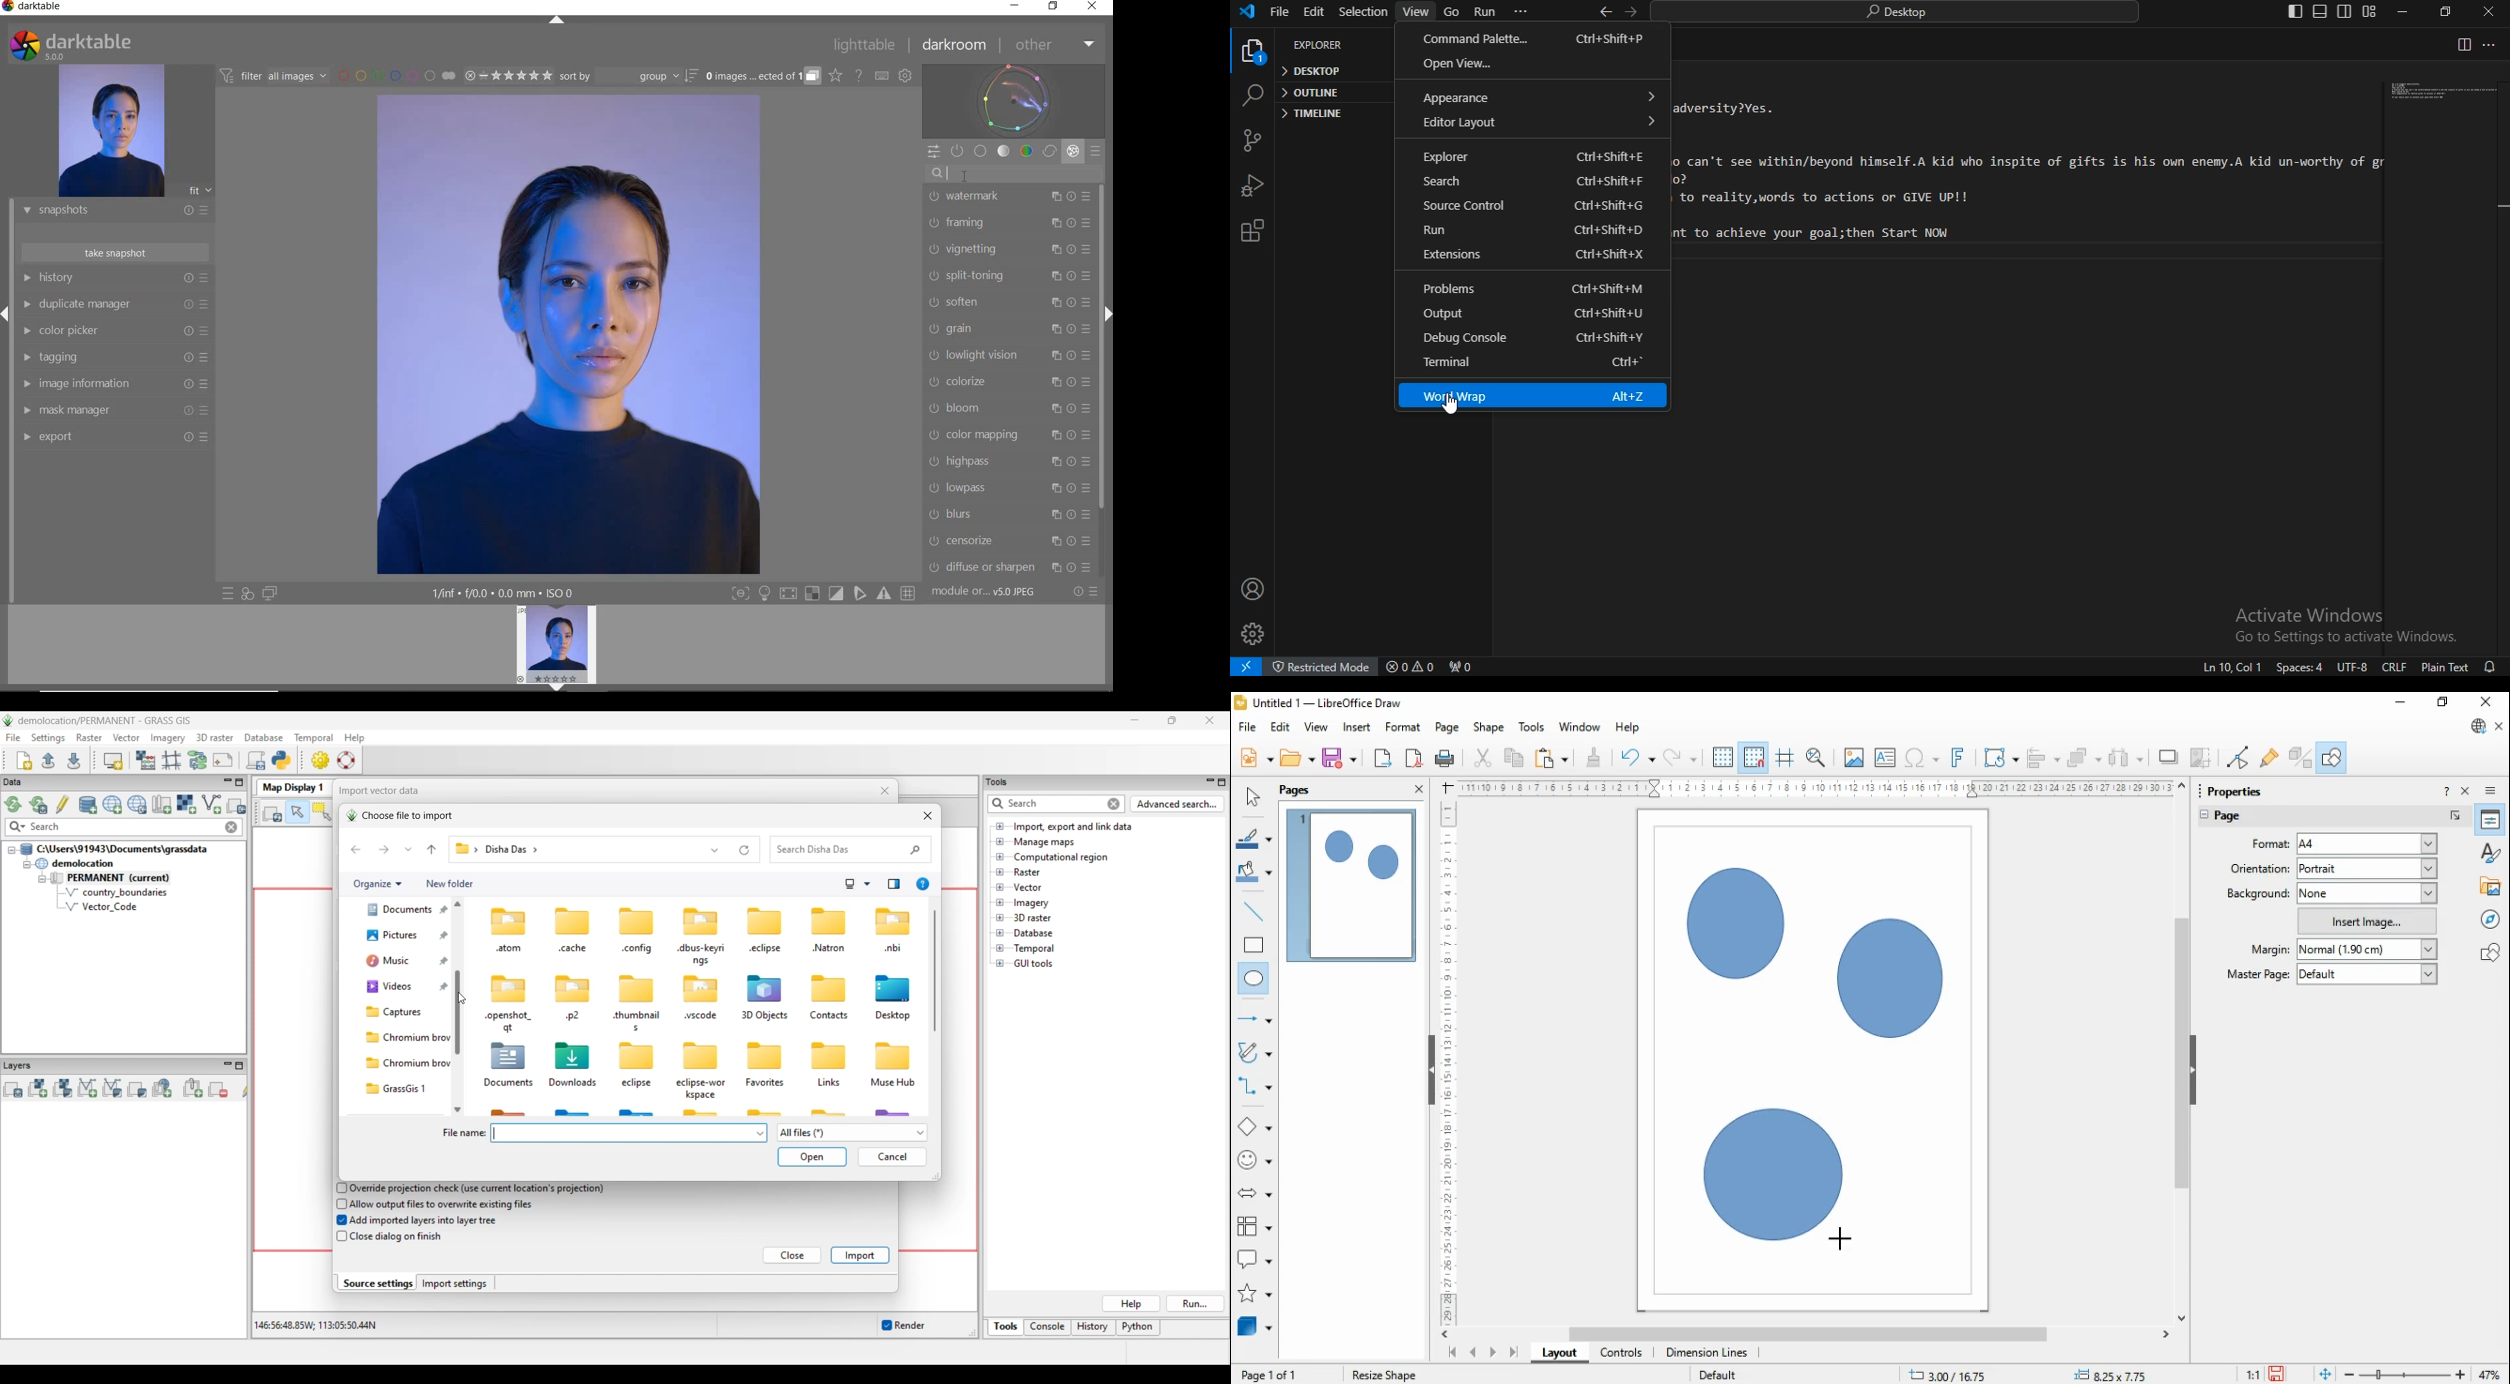 The height and width of the screenshot is (1400, 2520). Describe the element at coordinates (2241, 818) in the screenshot. I see `page` at that location.